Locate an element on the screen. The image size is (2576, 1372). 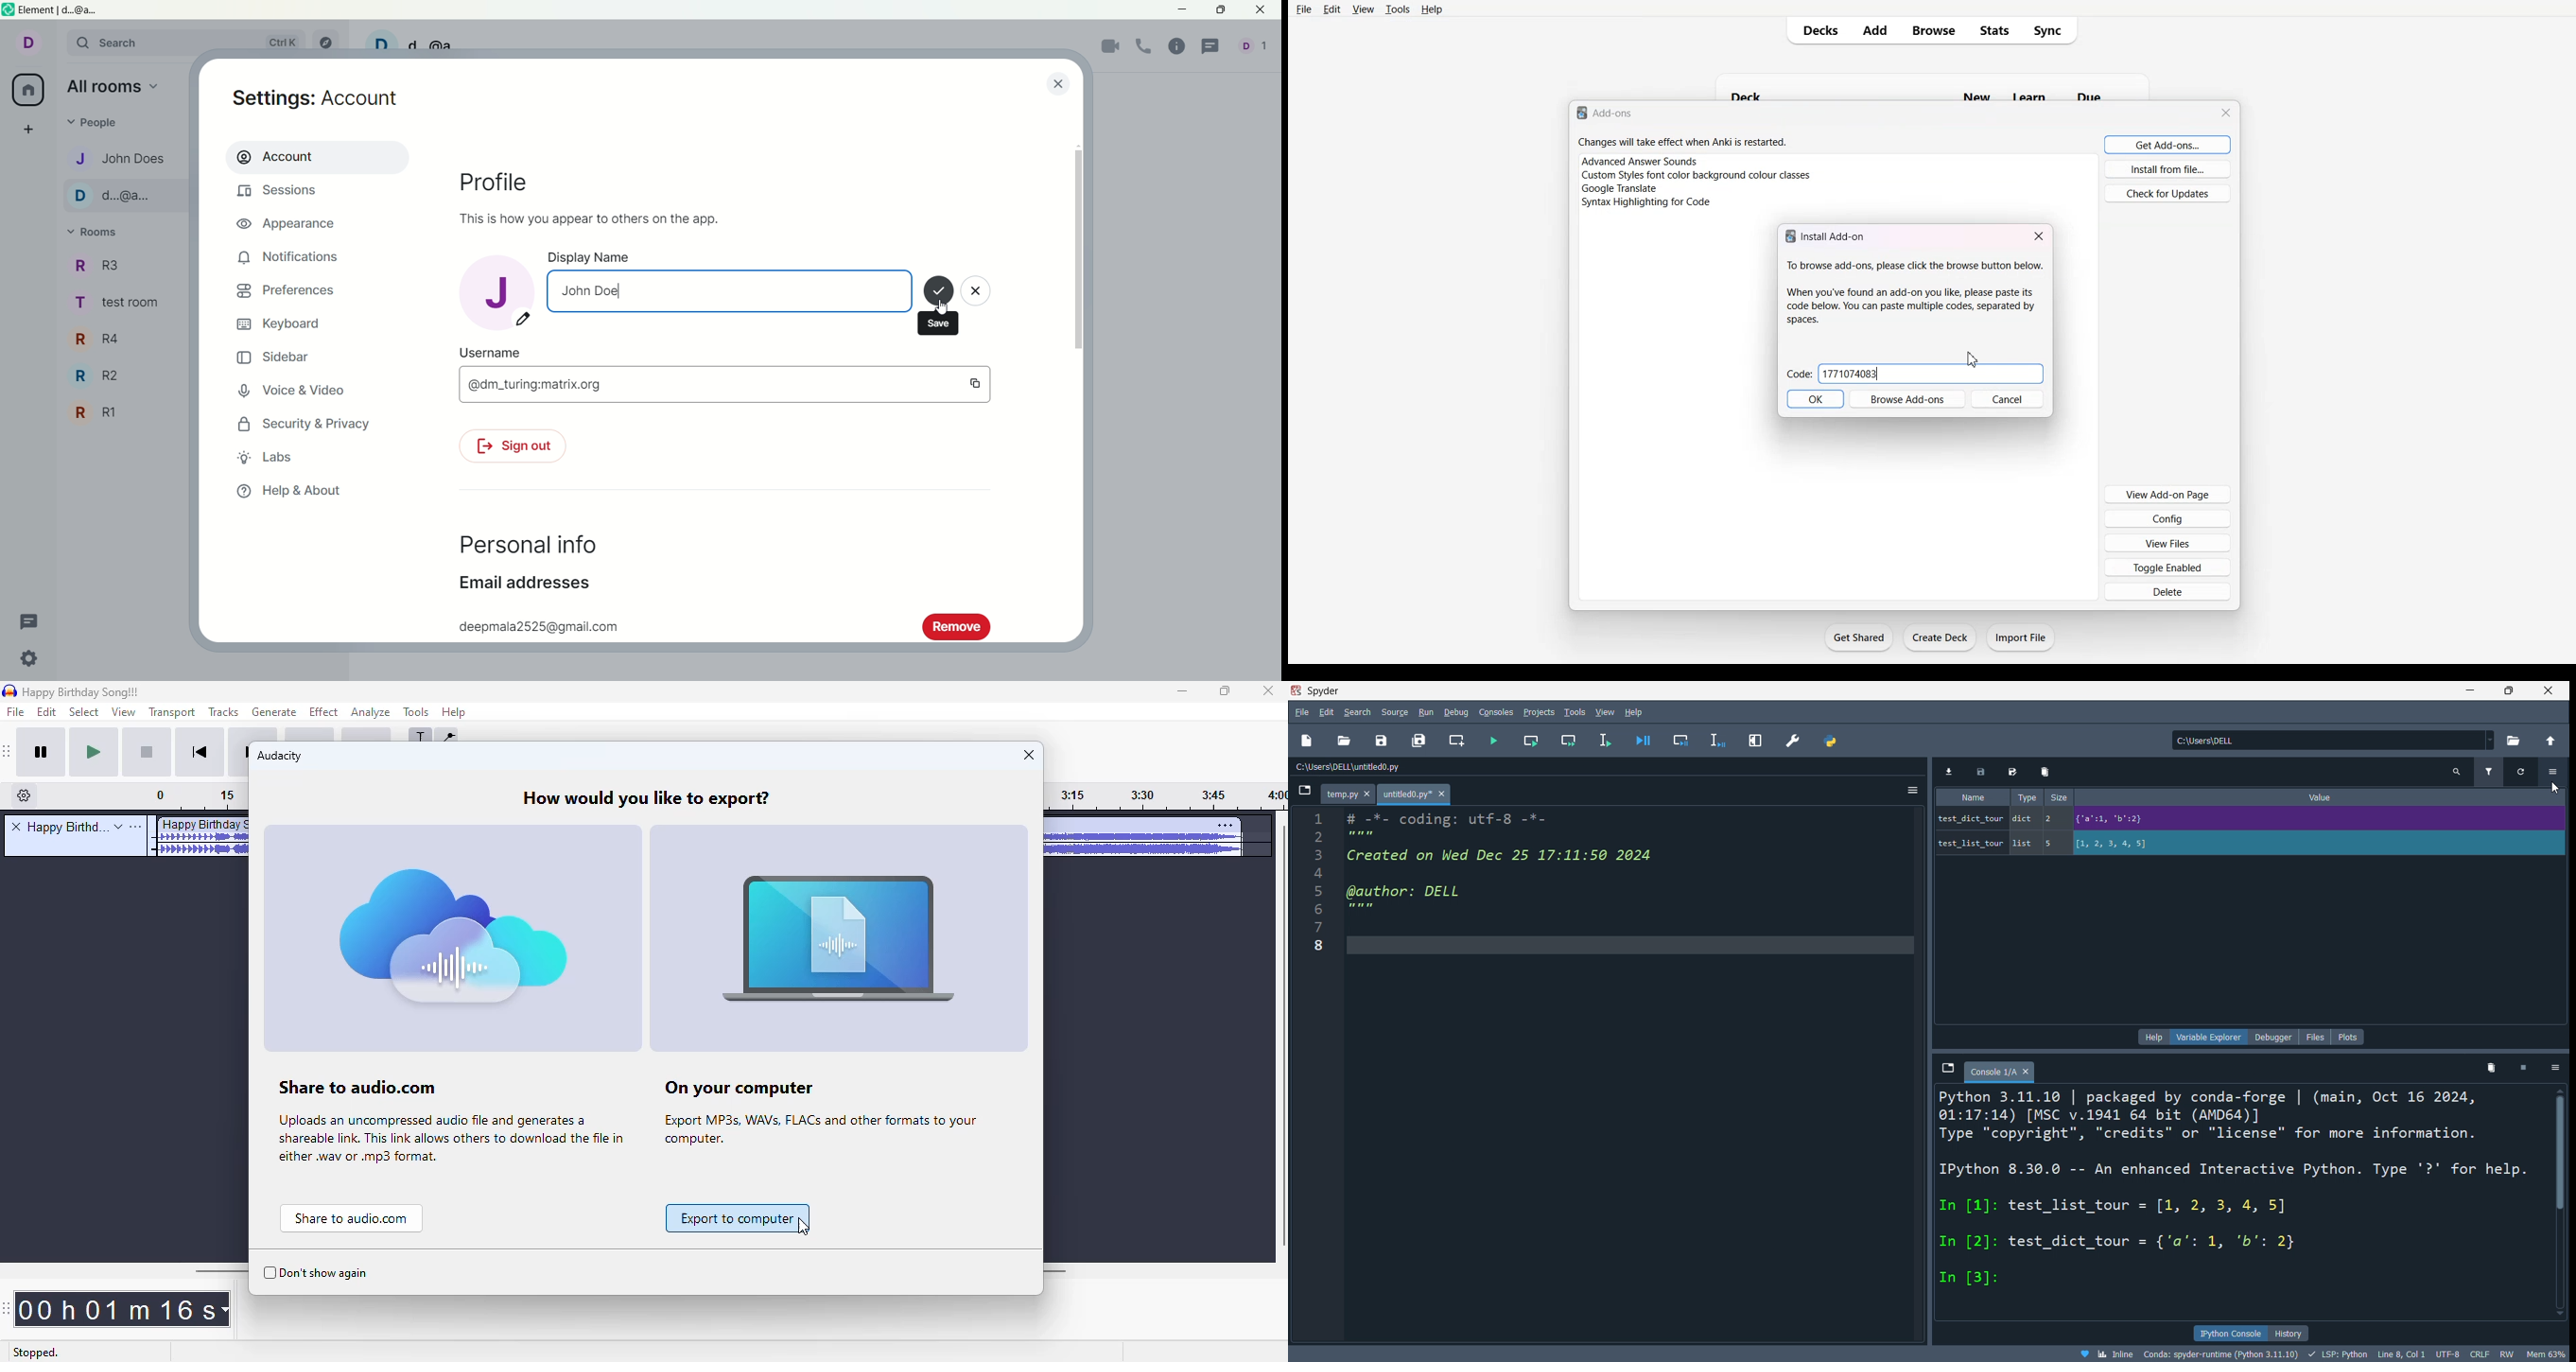
Config is located at coordinates (2168, 519).